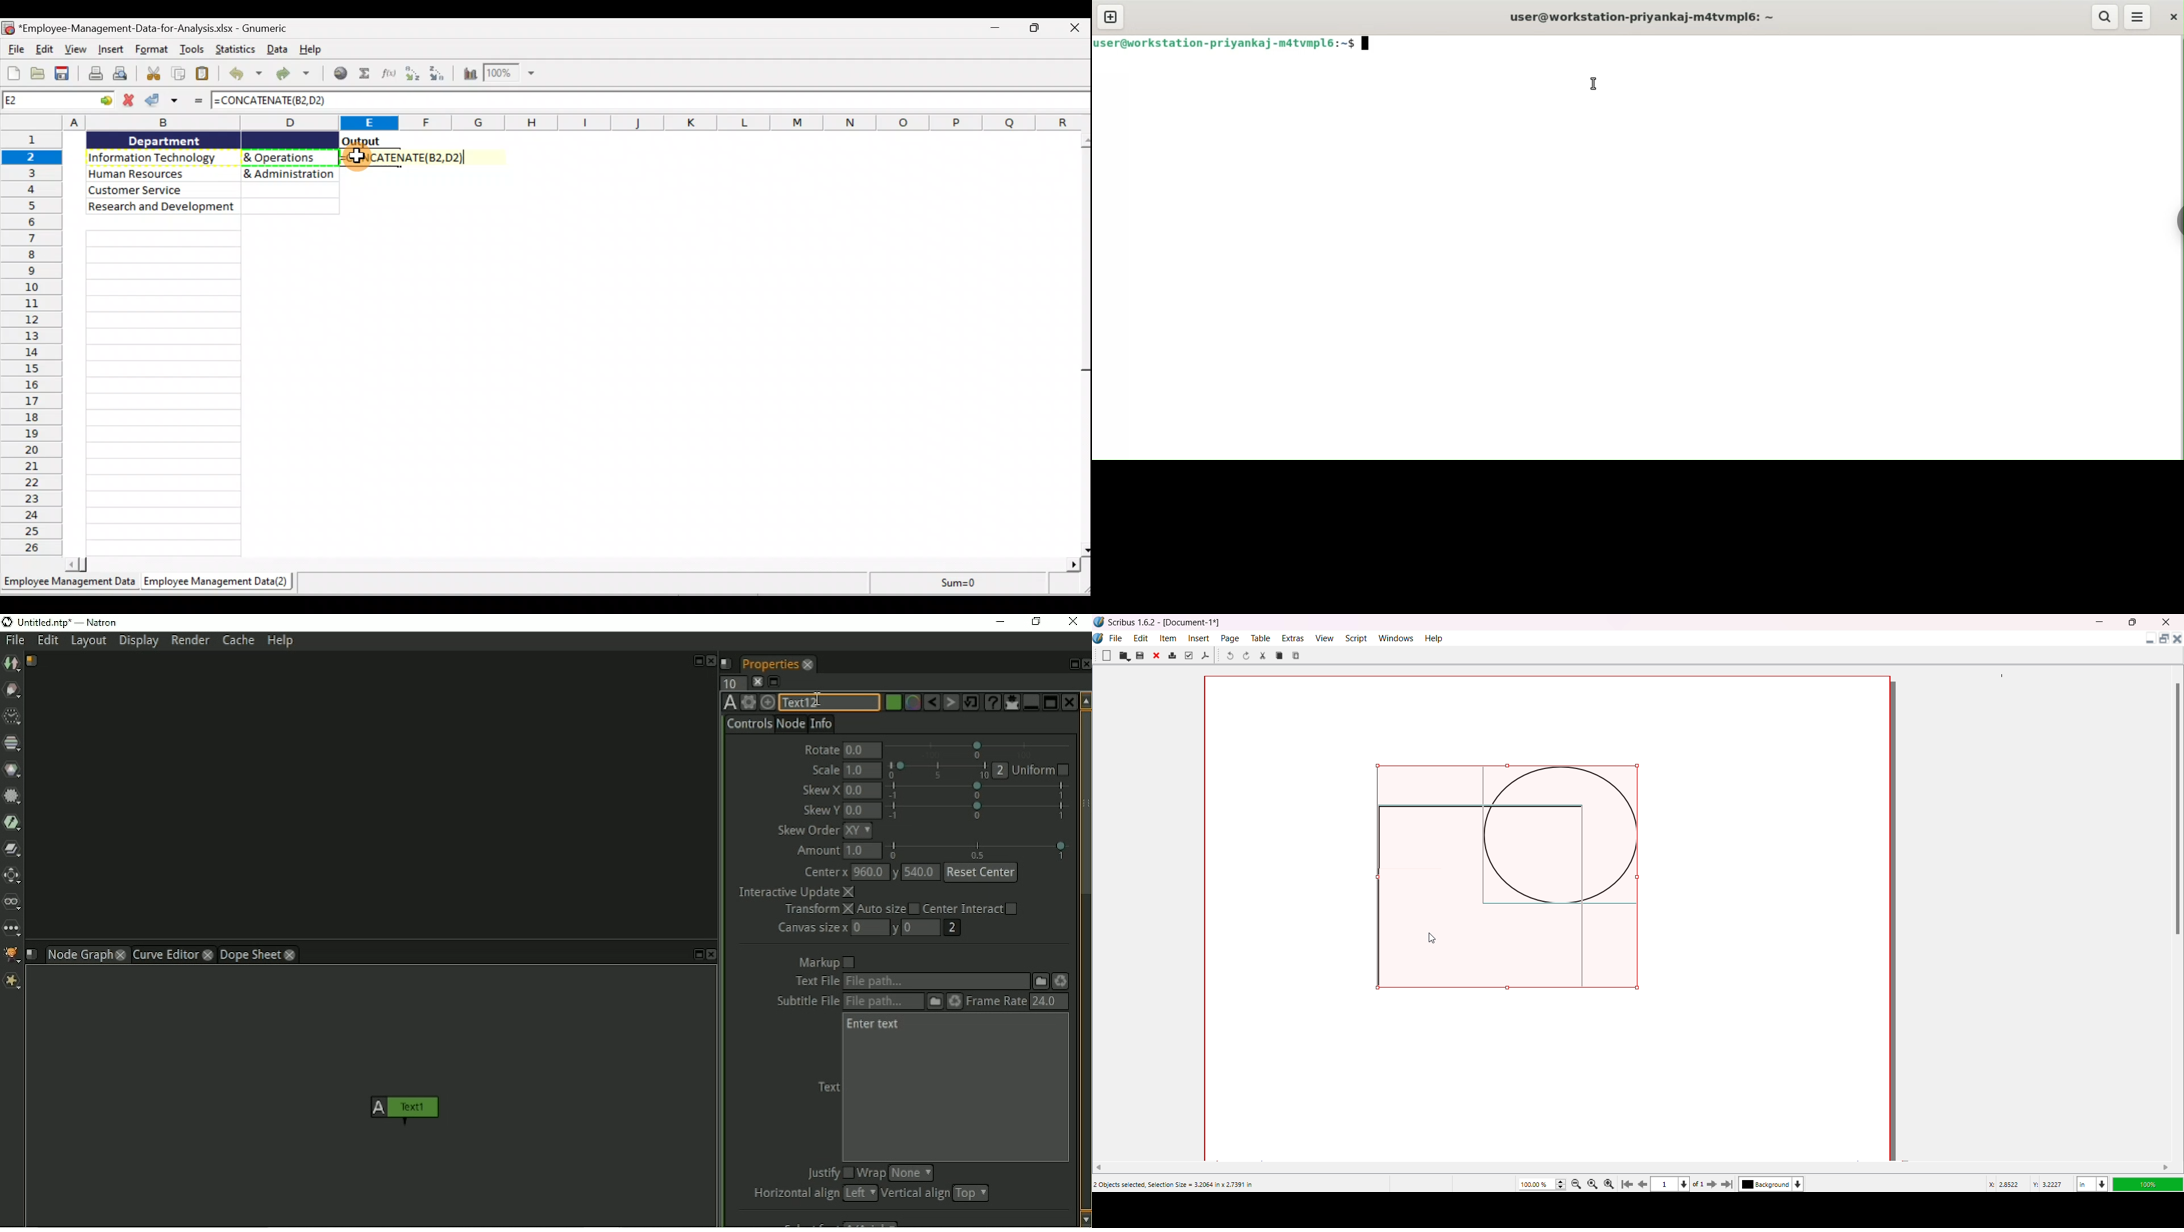 Image resolution: width=2184 pixels, height=1232 pixels. Describe the element at coordinates (163, 102) in the screenshot. I see `Accept change` at that location.